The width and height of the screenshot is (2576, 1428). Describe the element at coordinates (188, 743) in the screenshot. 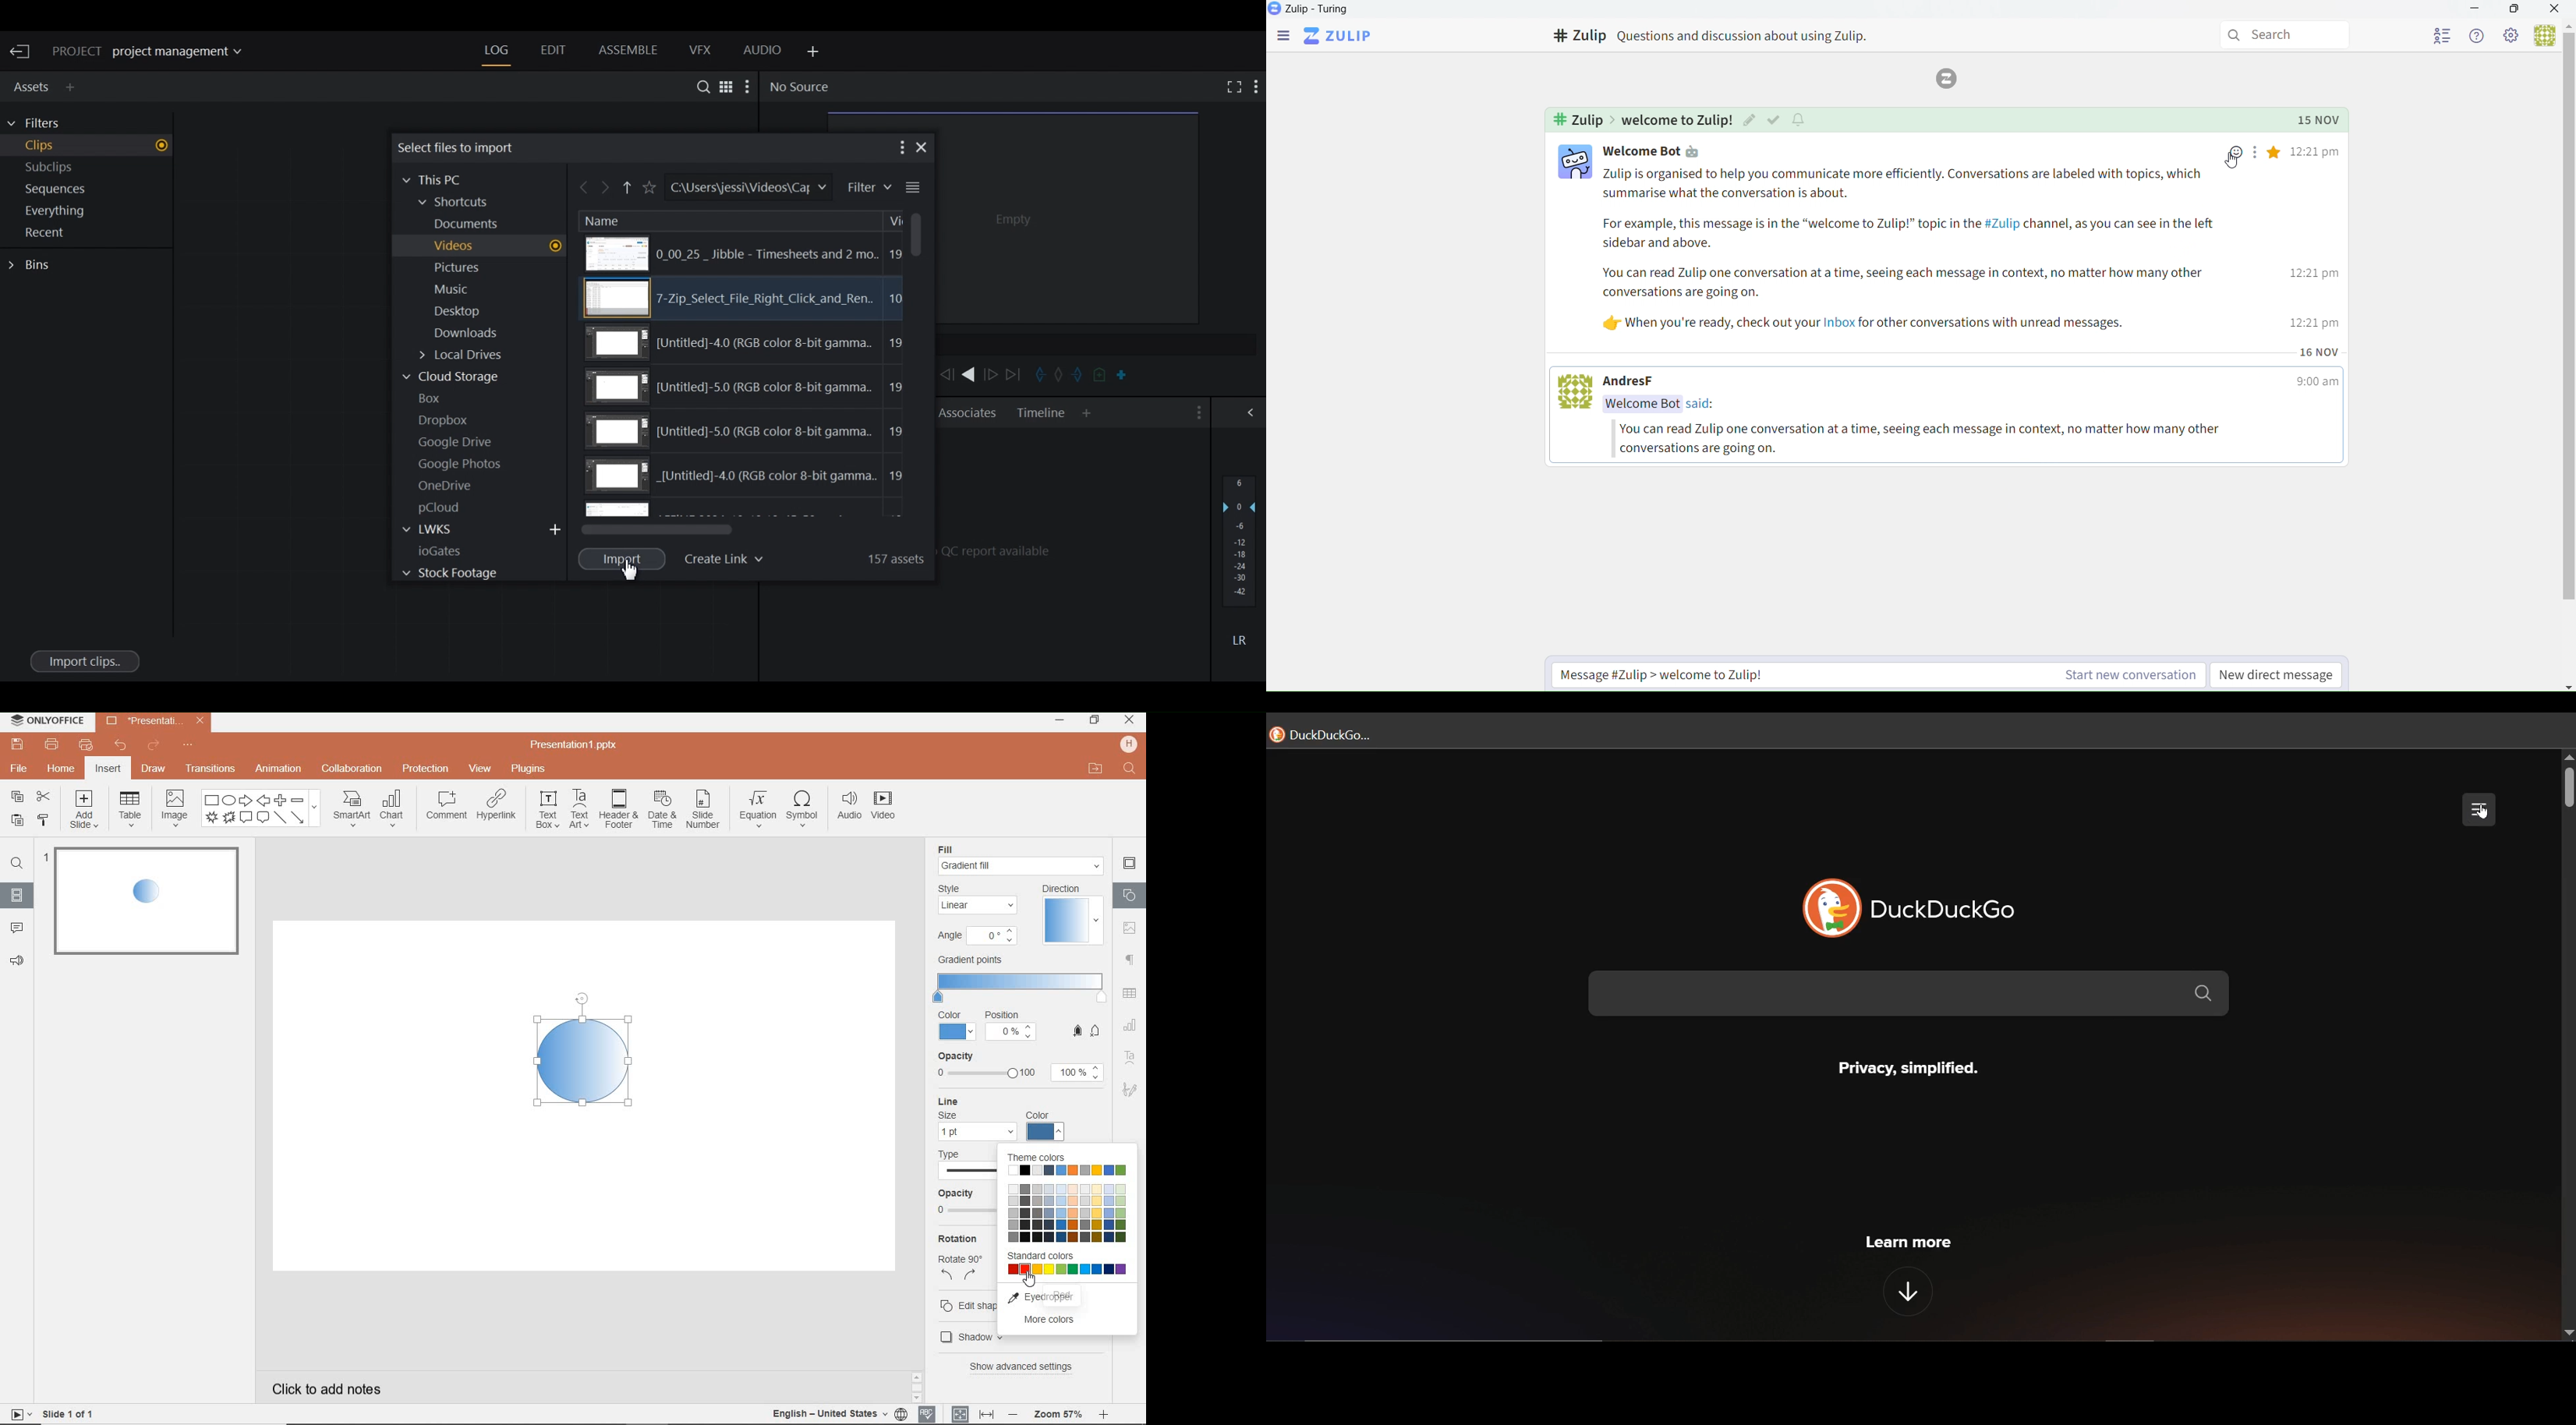

I see `customize quick access toolbar` at that location.